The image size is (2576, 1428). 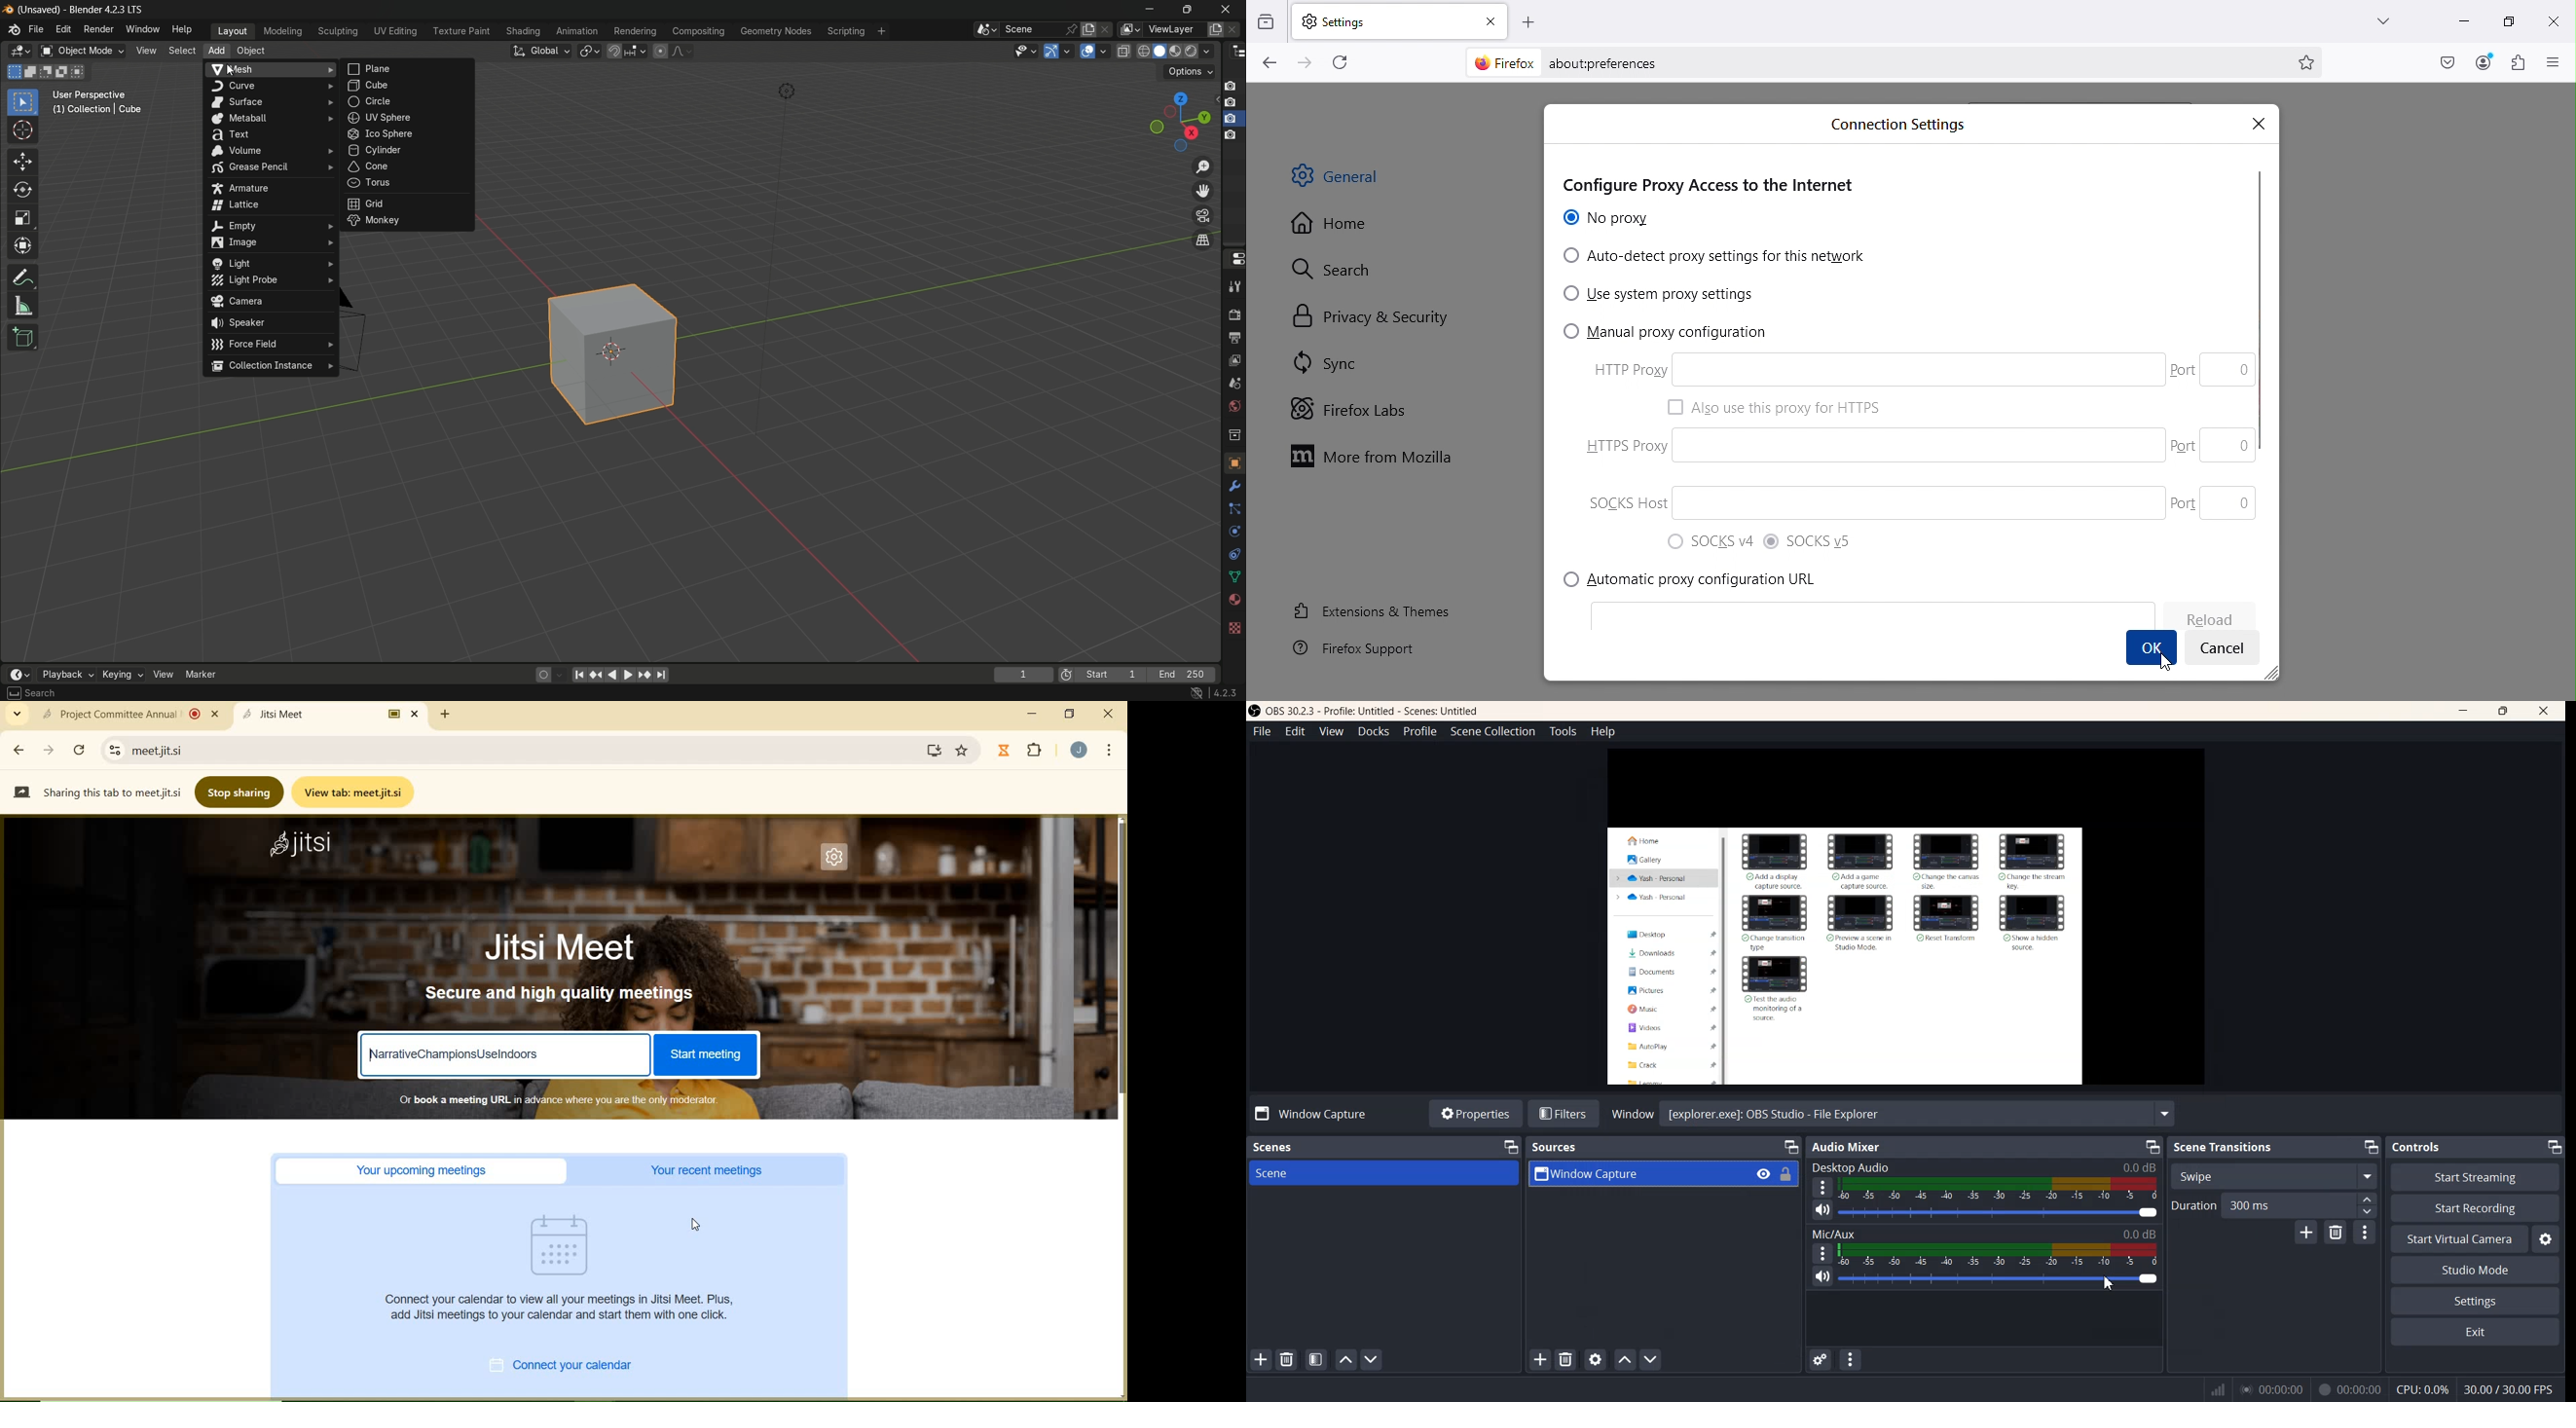 I want to click on Add Sources, so click(x=1541, y=1359).